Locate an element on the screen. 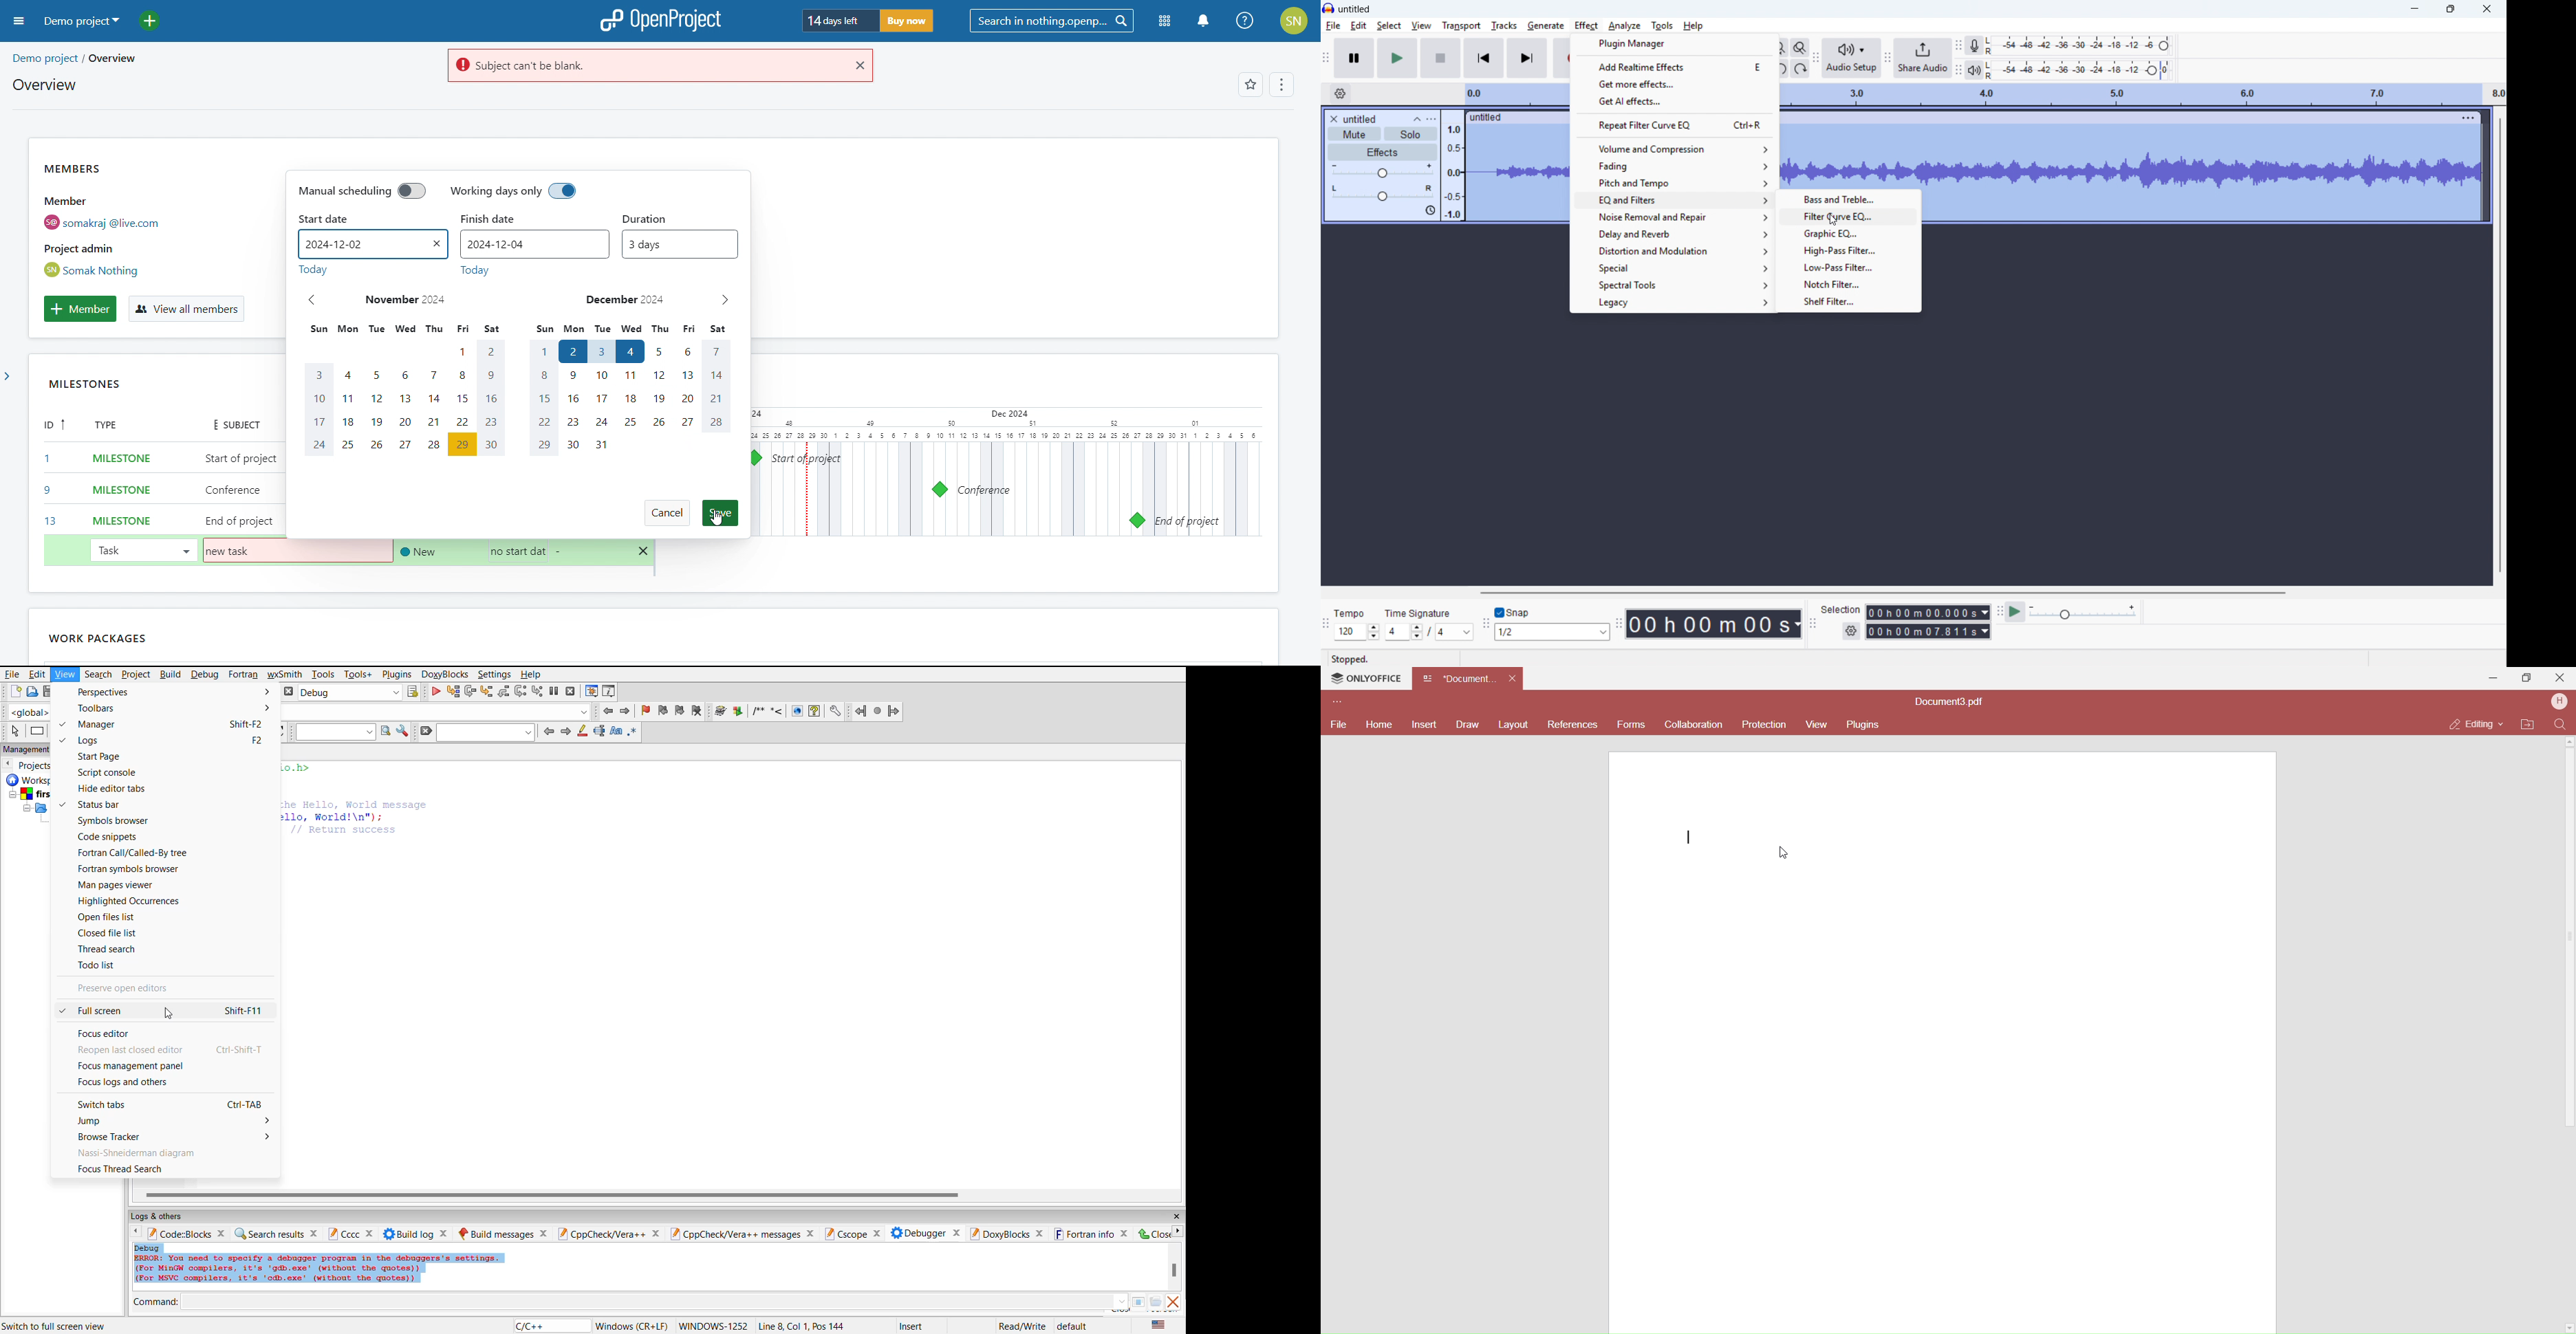  clear bookmarks is located at coordinates (699, 711).